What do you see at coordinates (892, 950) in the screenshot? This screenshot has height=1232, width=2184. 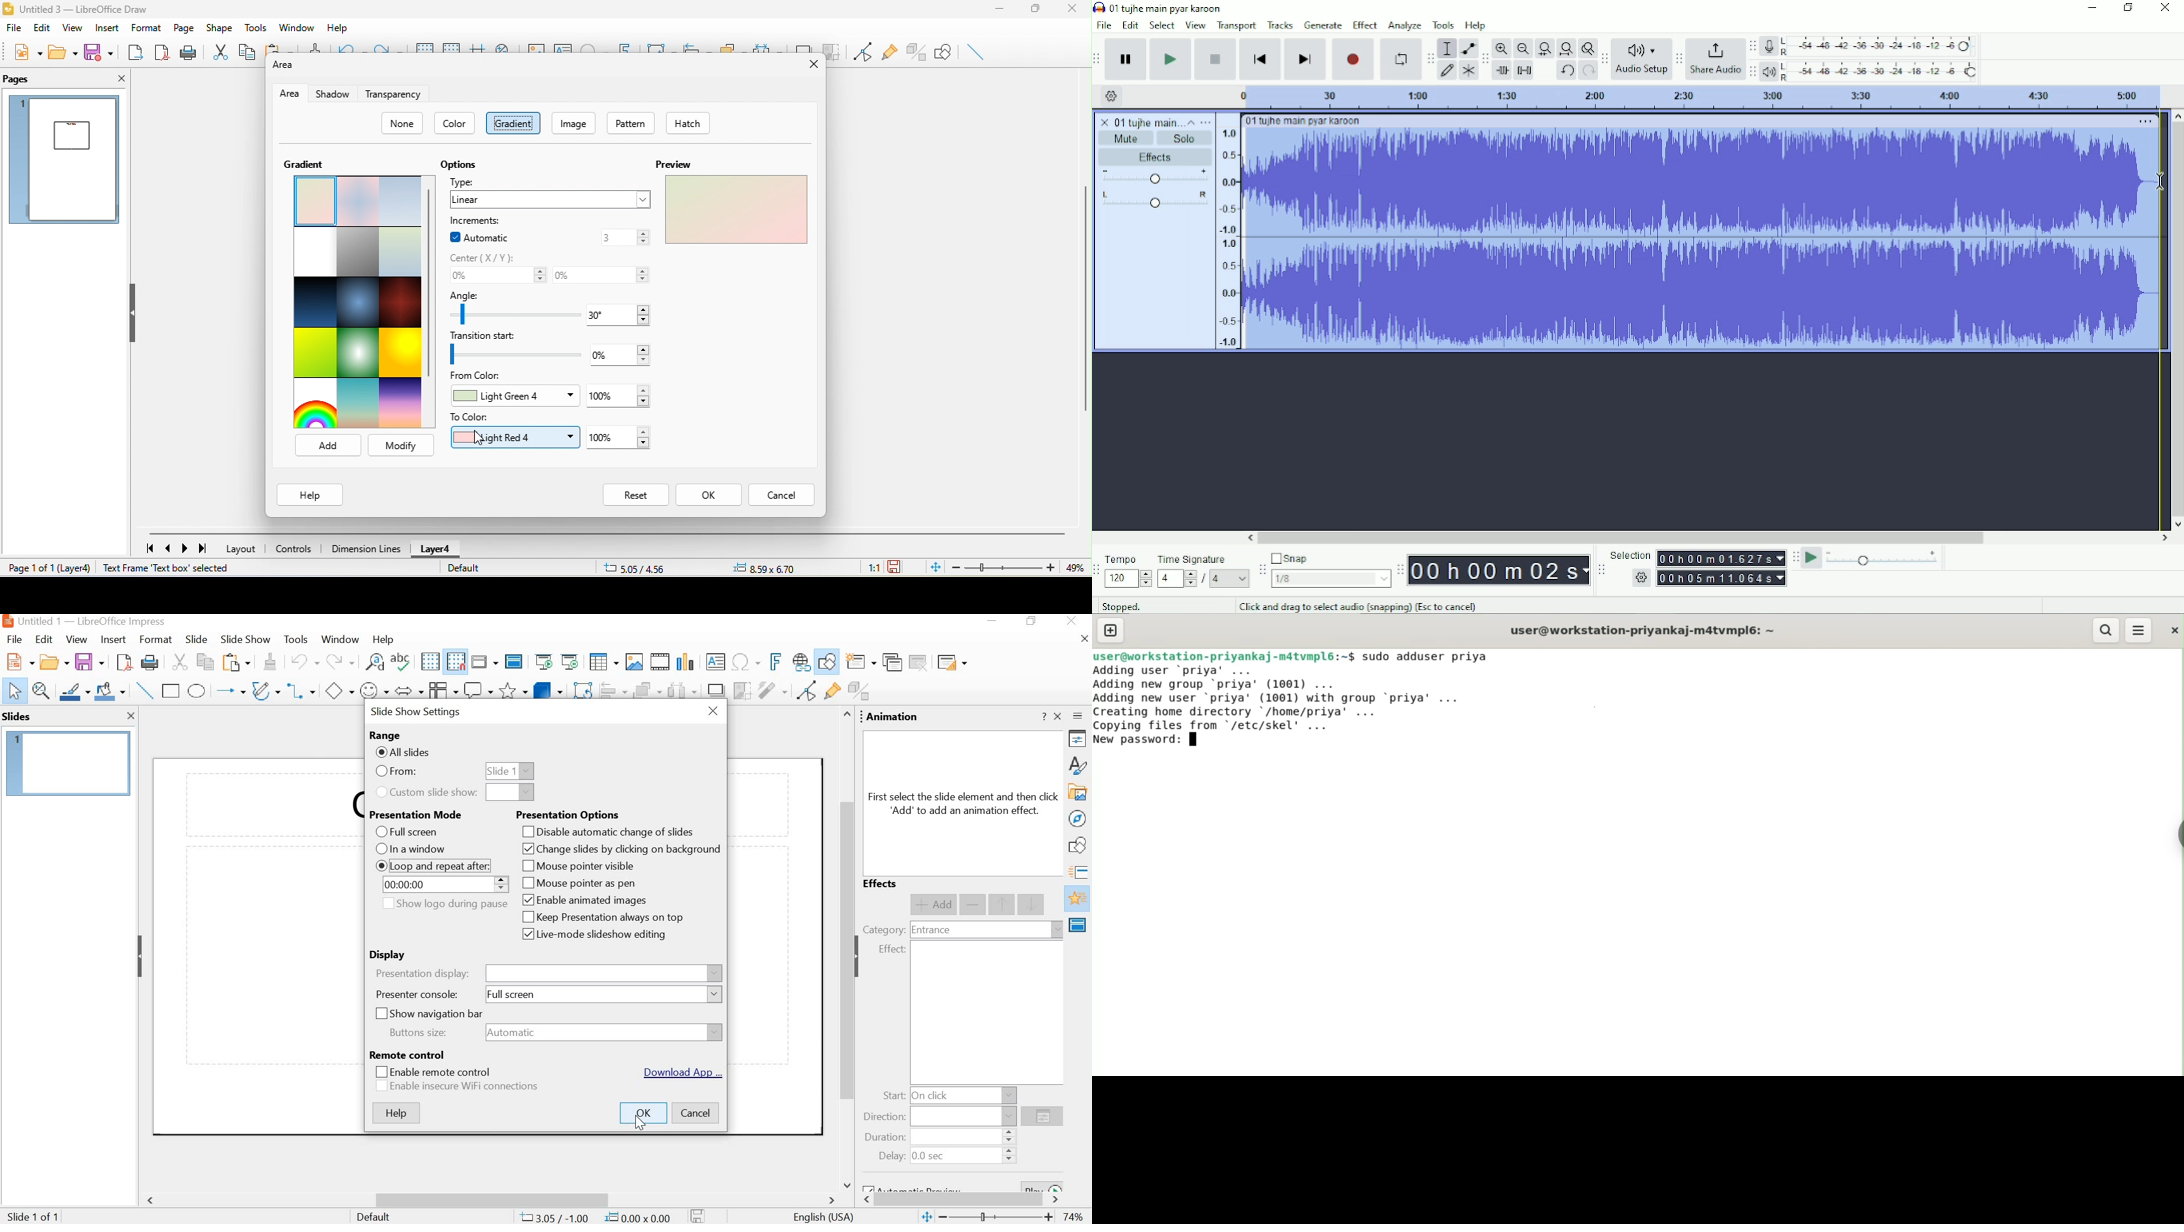 I see `effect` at bounding box center [892, 950].